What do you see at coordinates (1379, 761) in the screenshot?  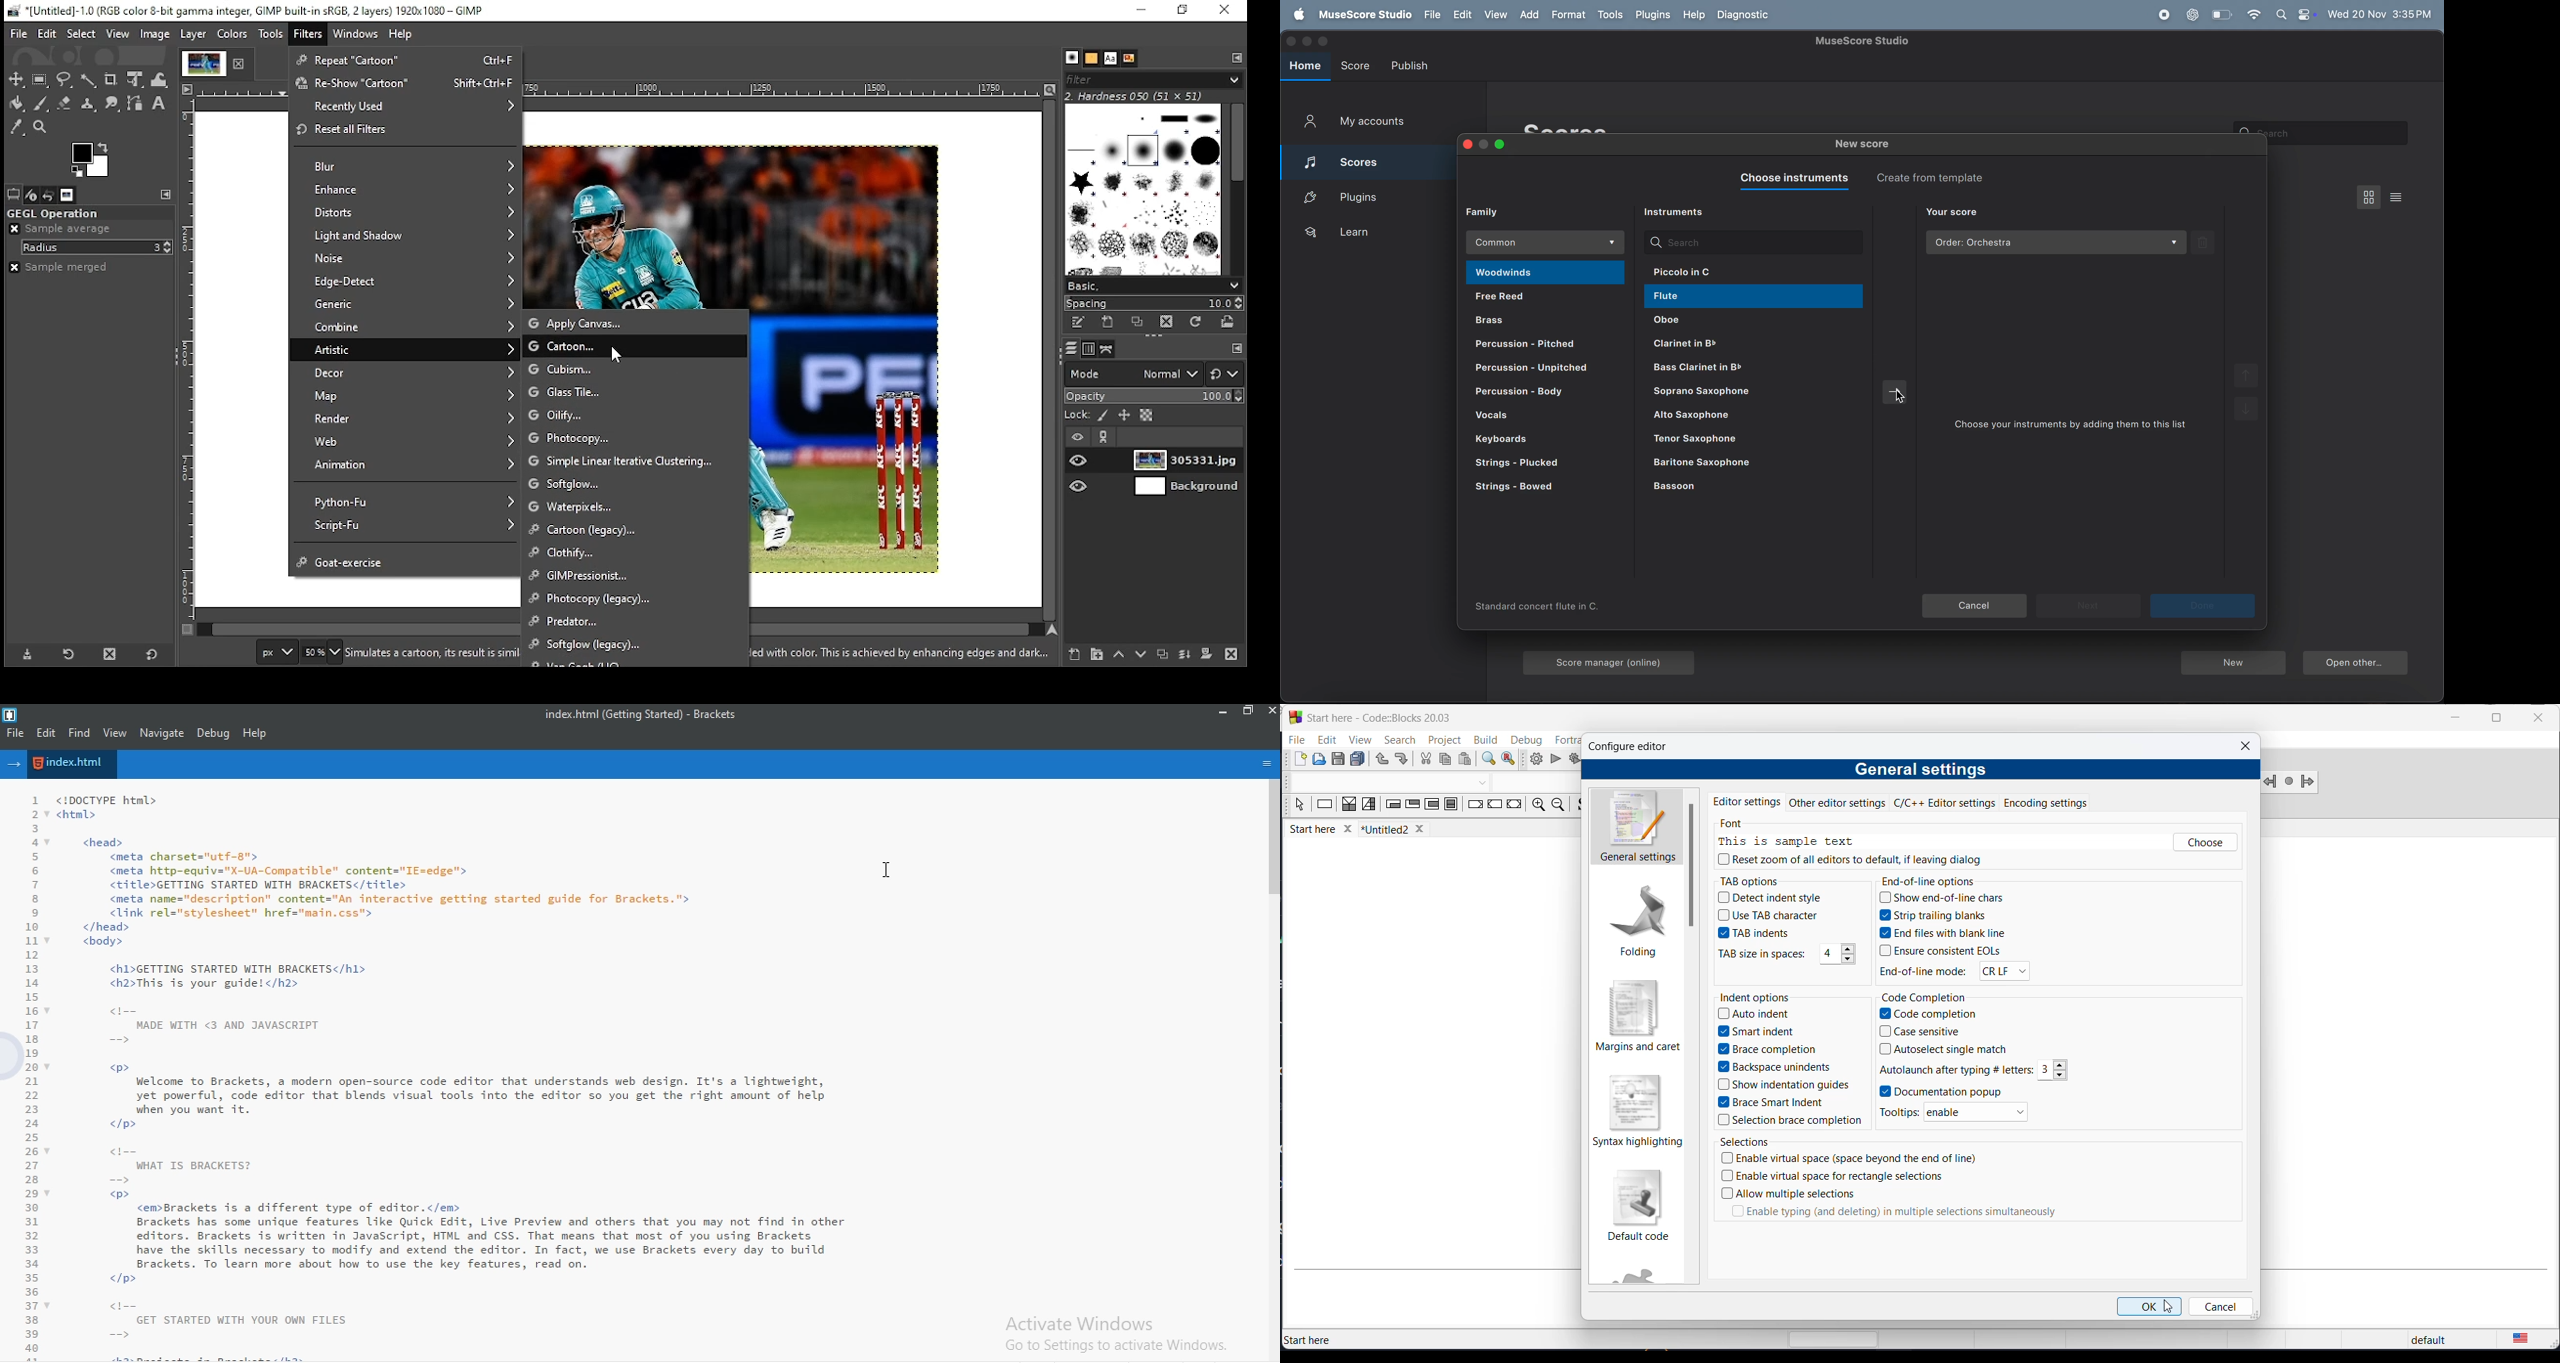 I see `undo` at bounding box center [1379, 761].